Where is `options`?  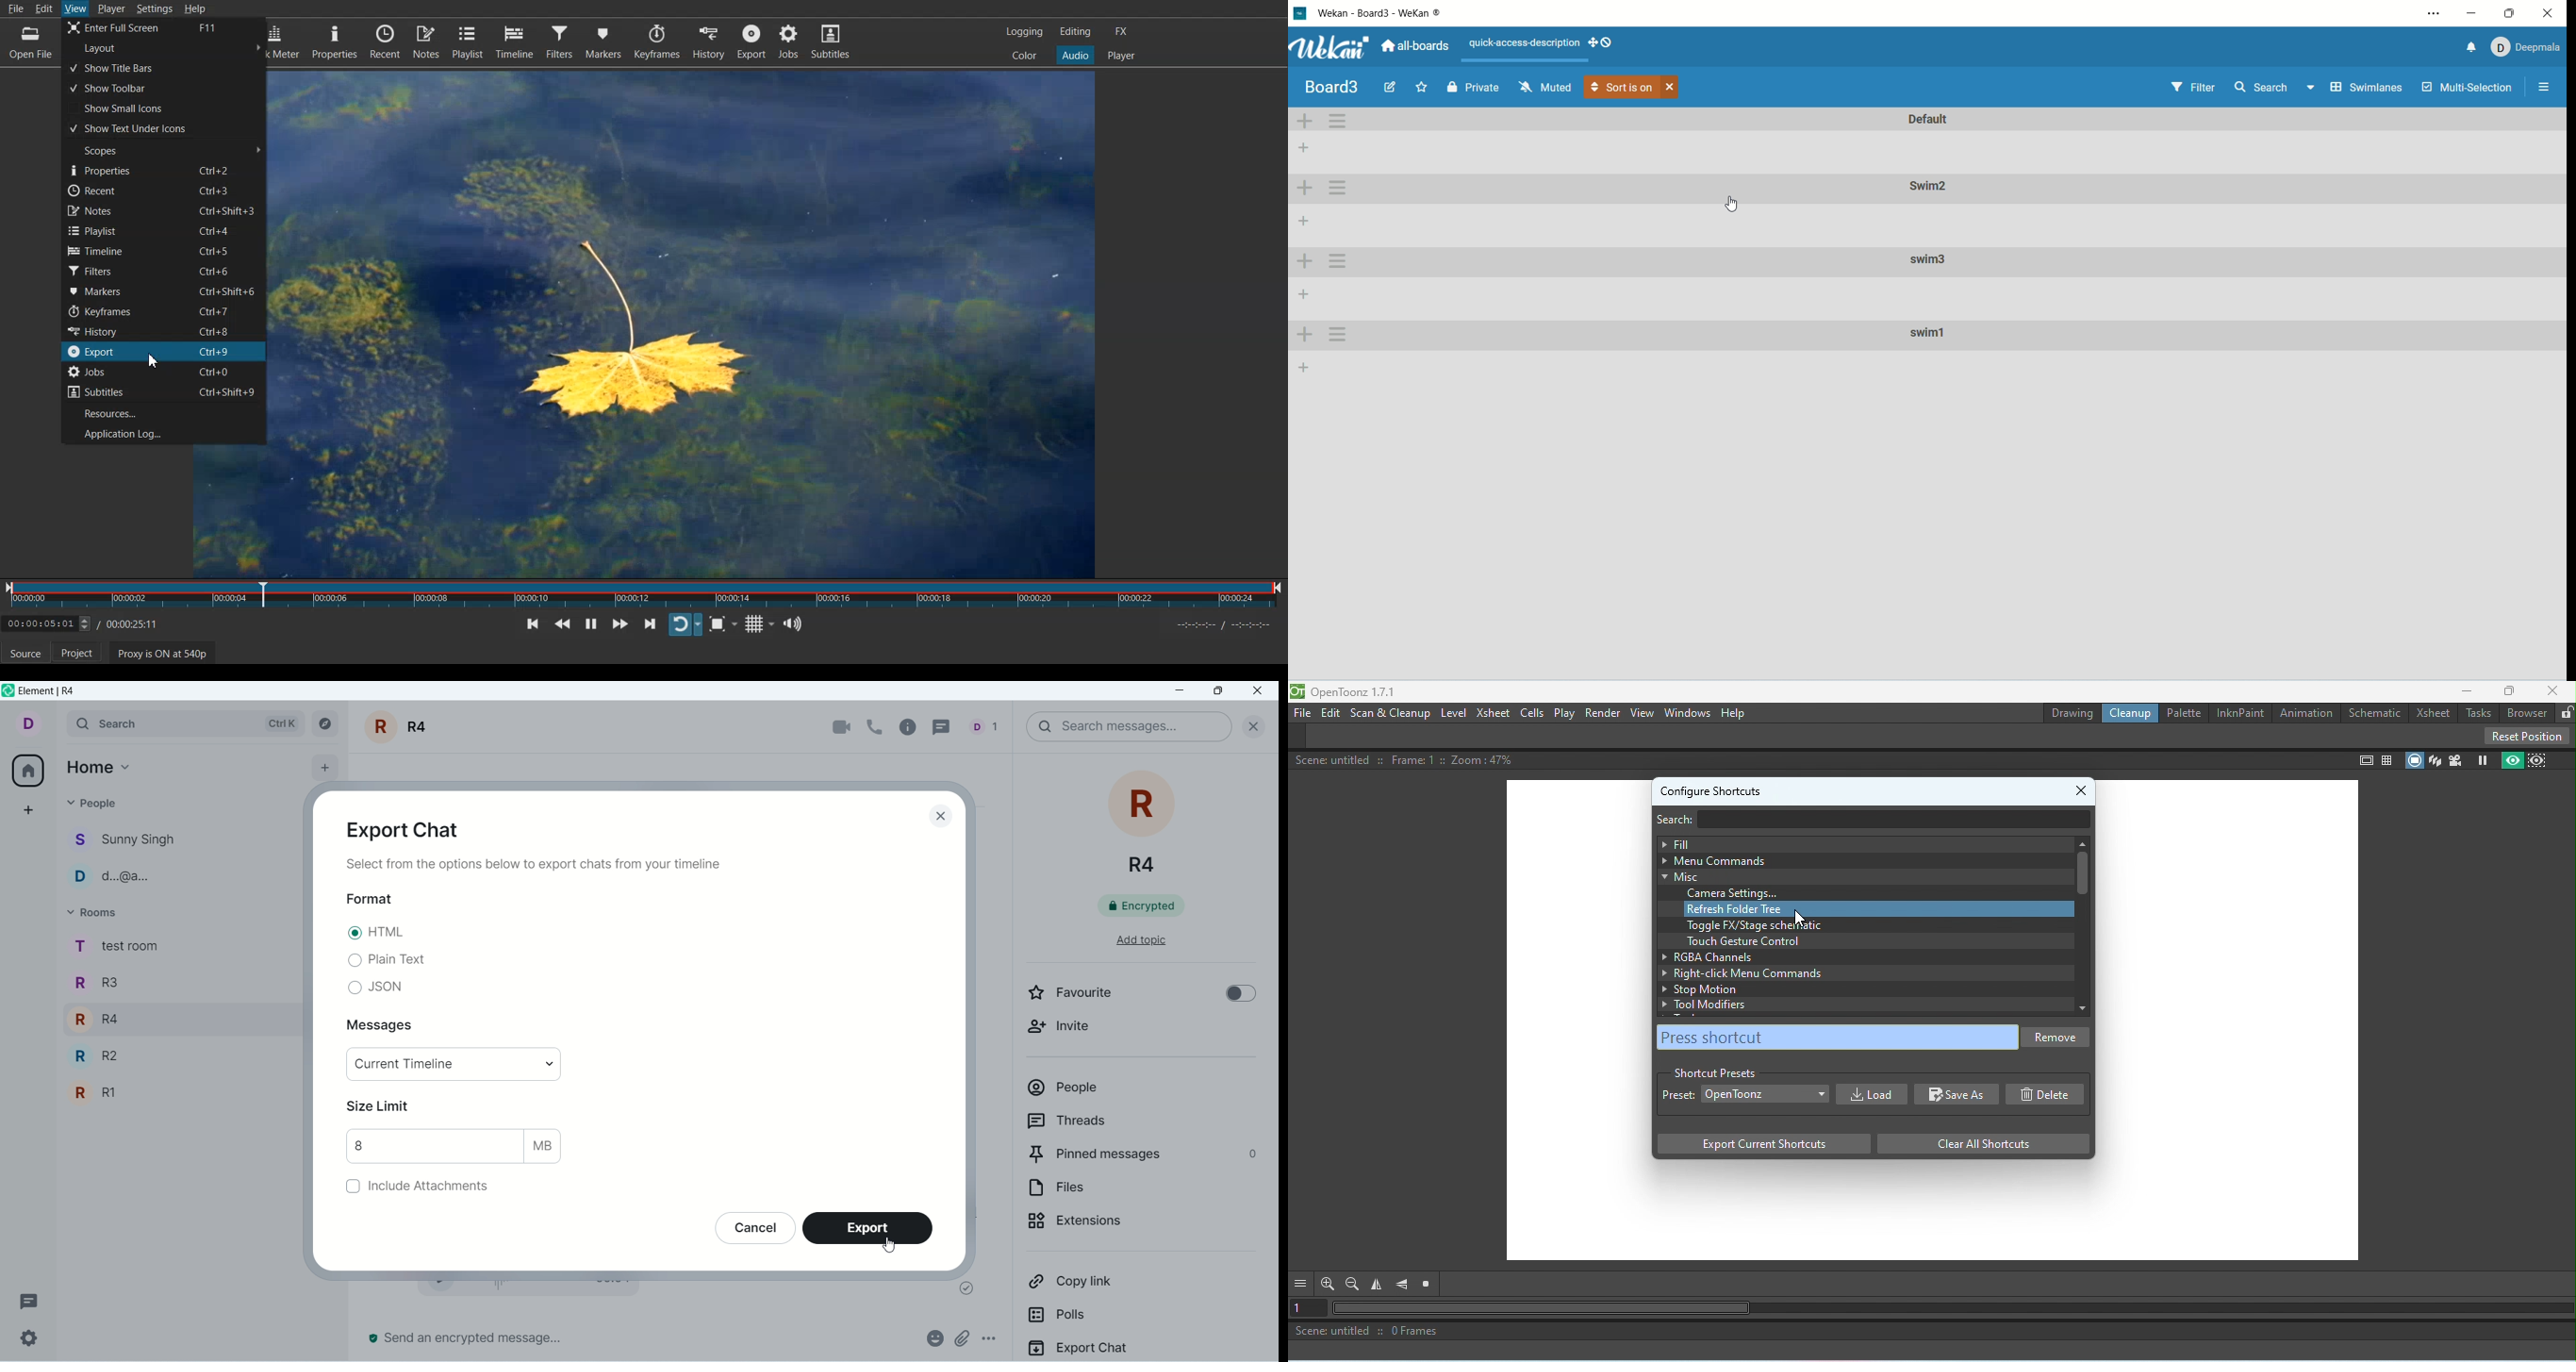 options is located at coordinates (997, 1341).